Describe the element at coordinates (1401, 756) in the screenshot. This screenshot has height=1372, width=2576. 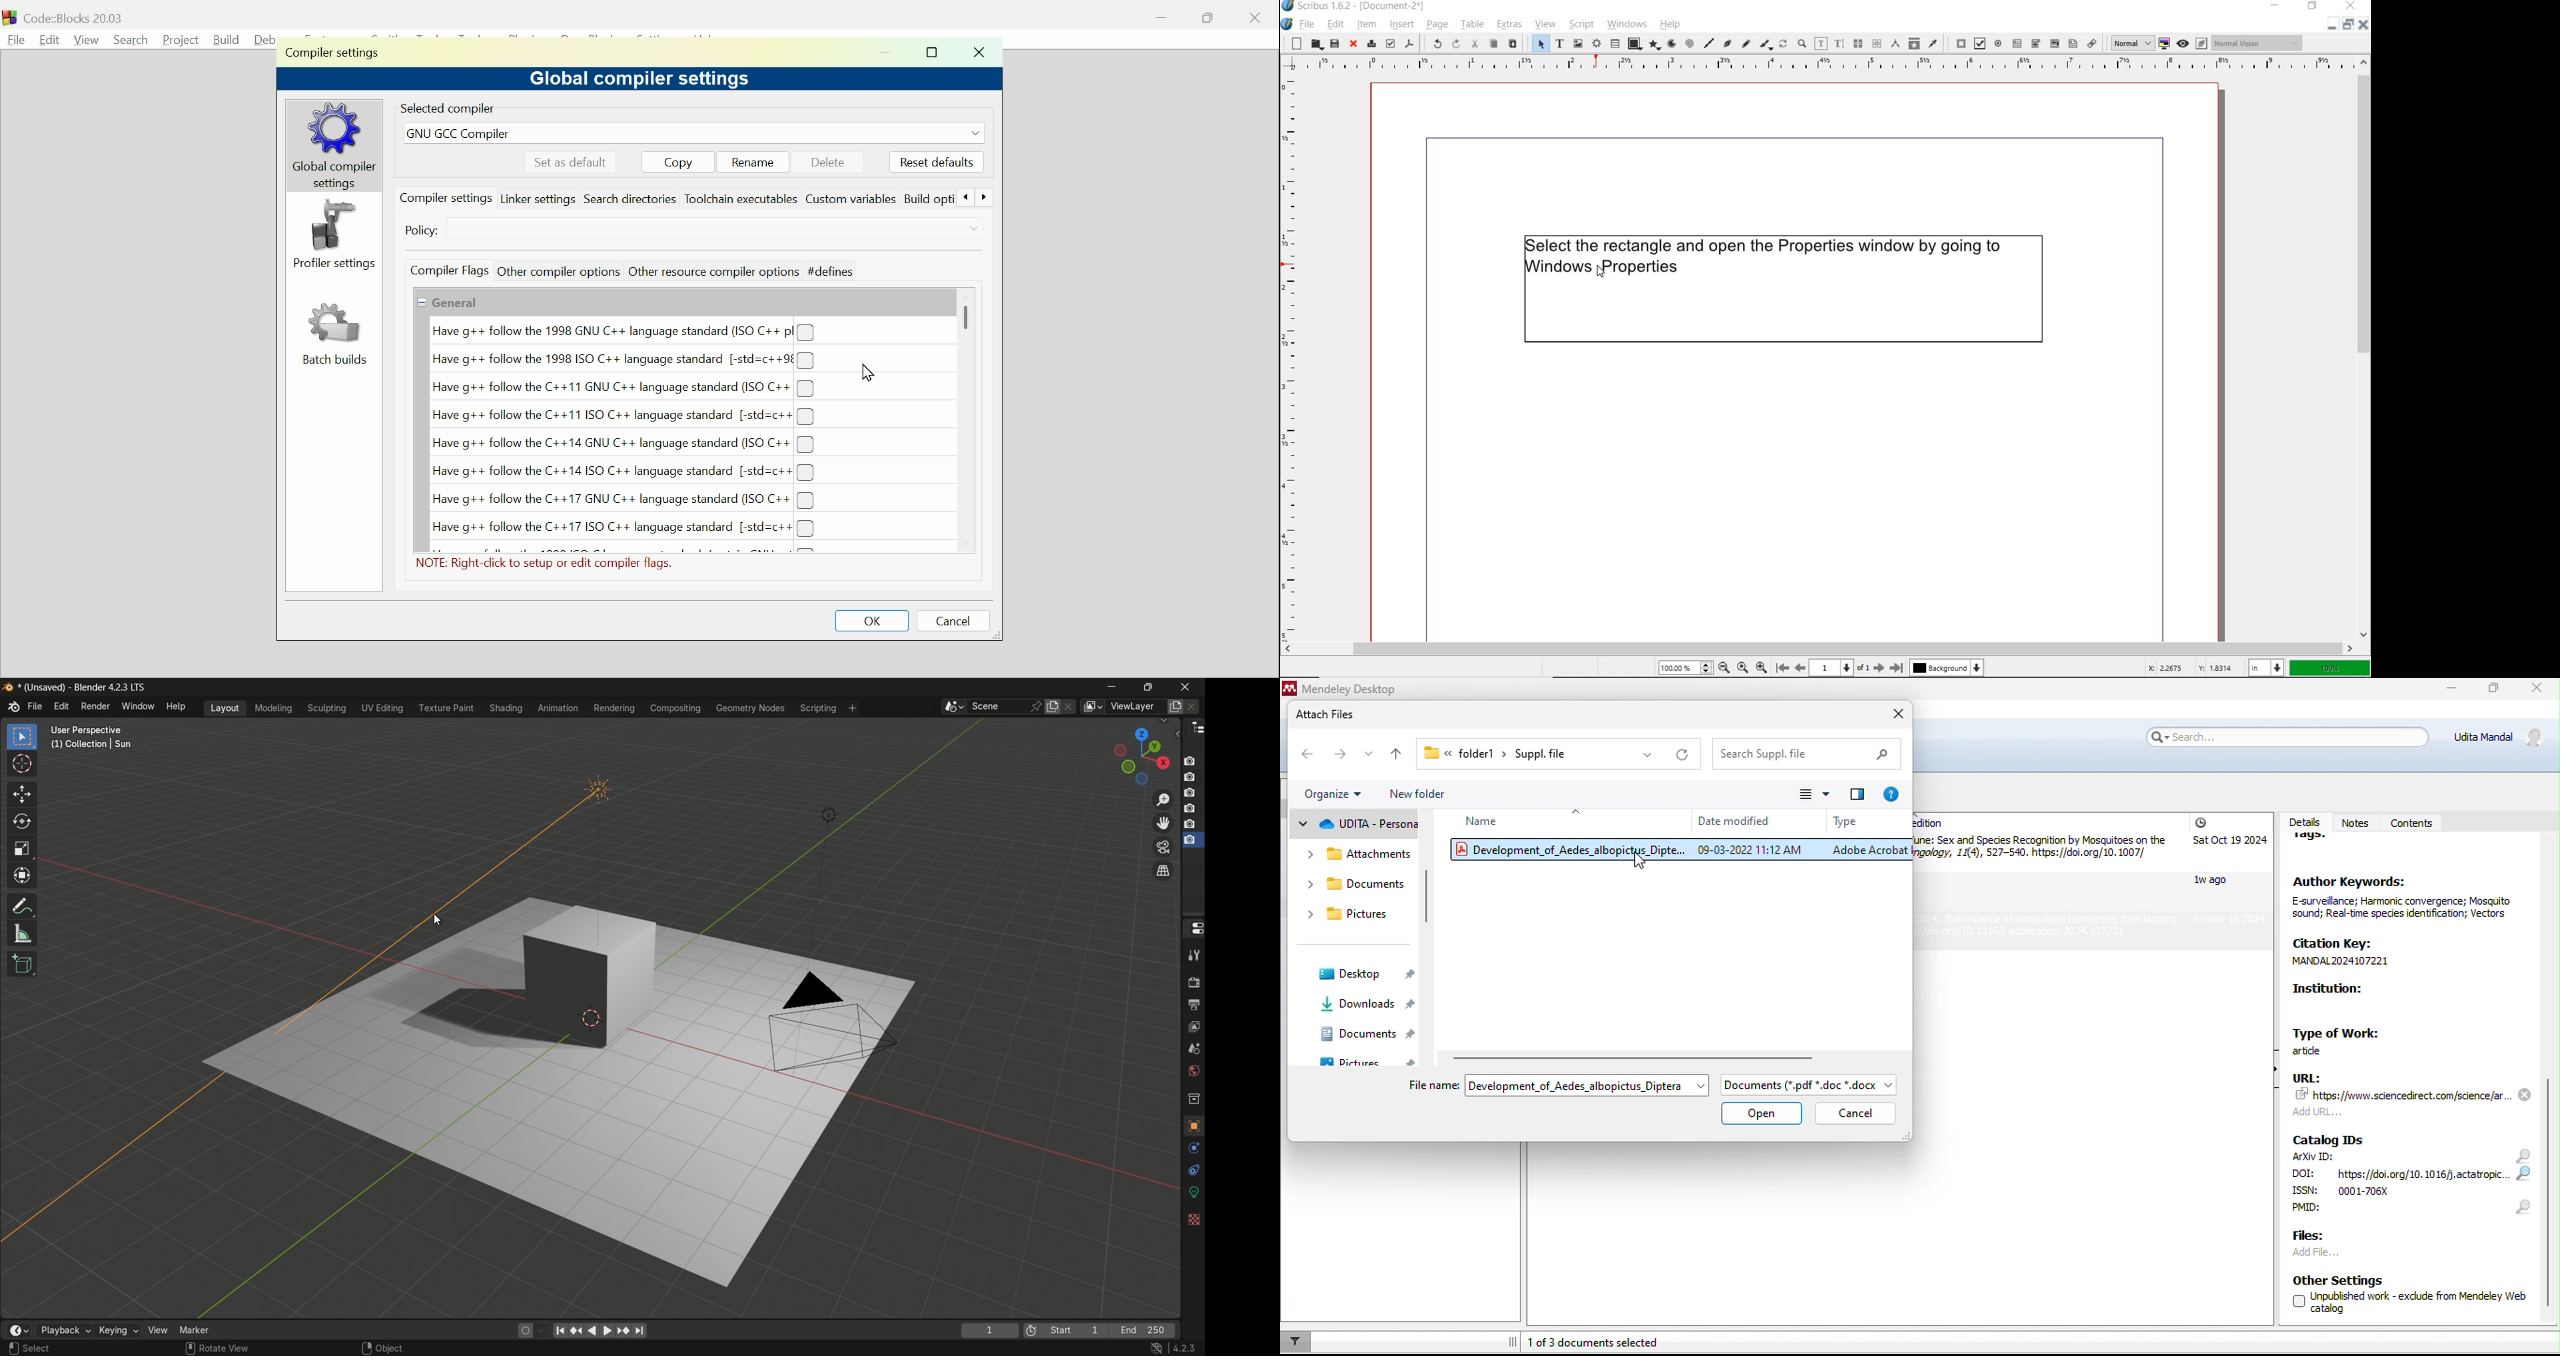
I see `upto previous` at that location.